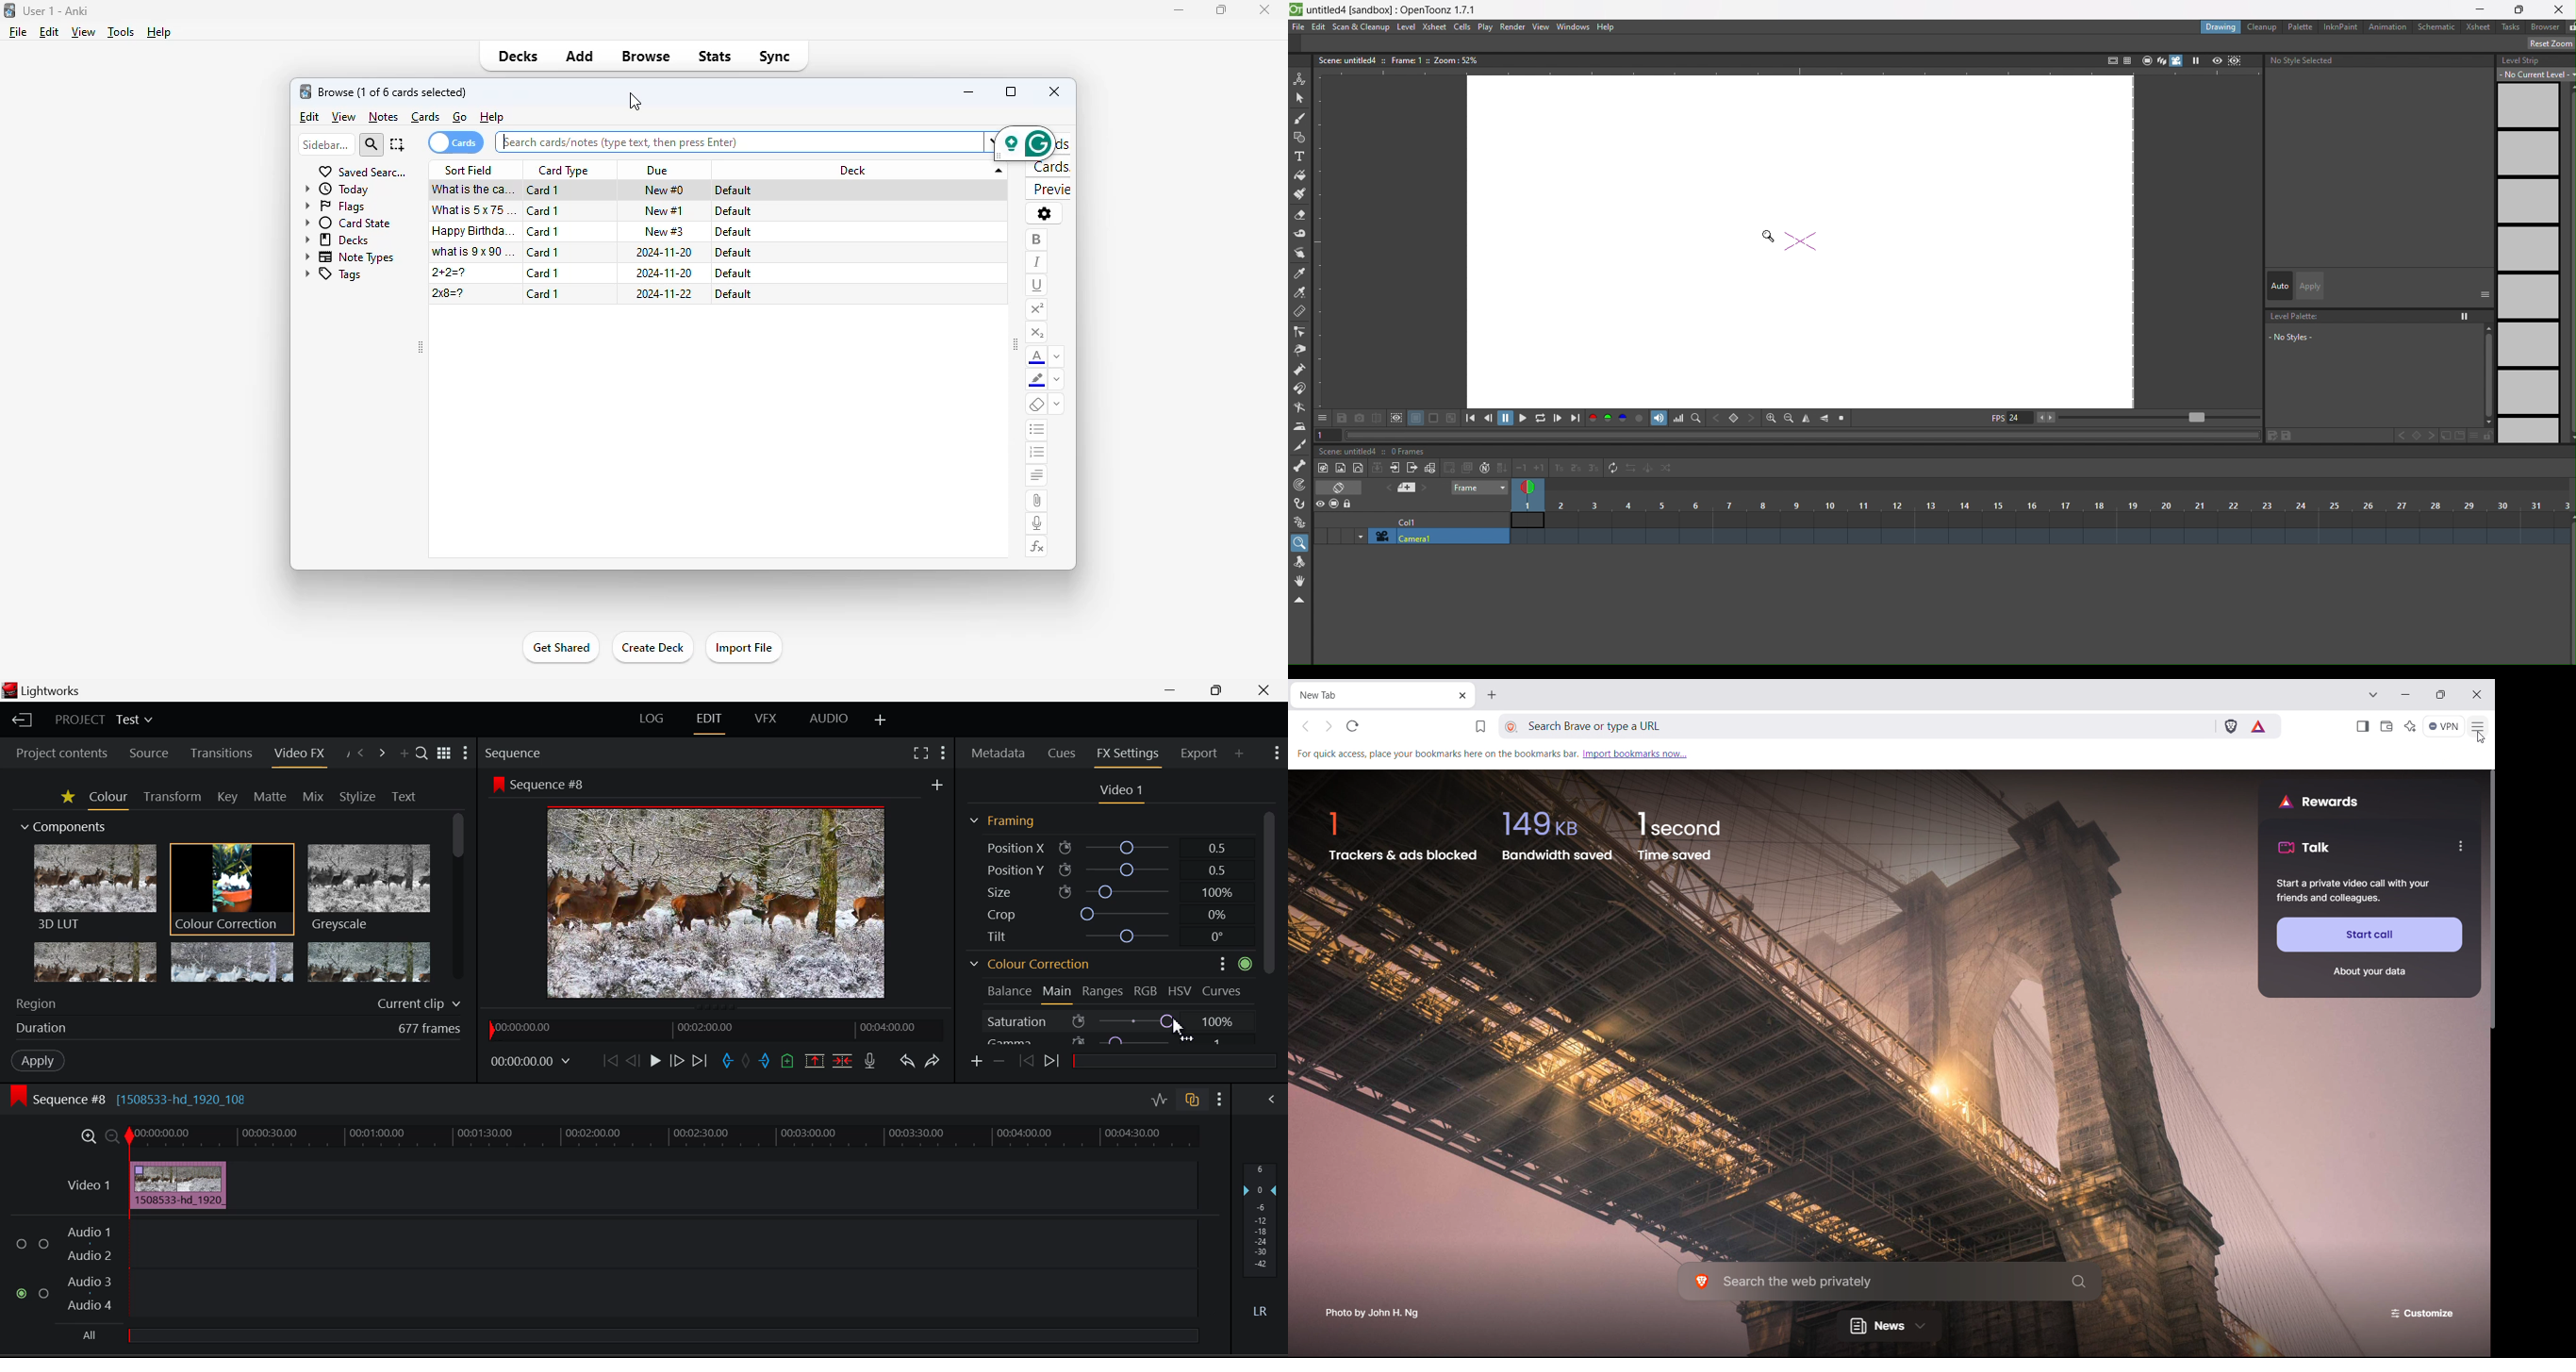 This screenshot has height=1372, width=2576. Describe the element at coordinates (658, 169) in the screenshot. I see `due` at that location.